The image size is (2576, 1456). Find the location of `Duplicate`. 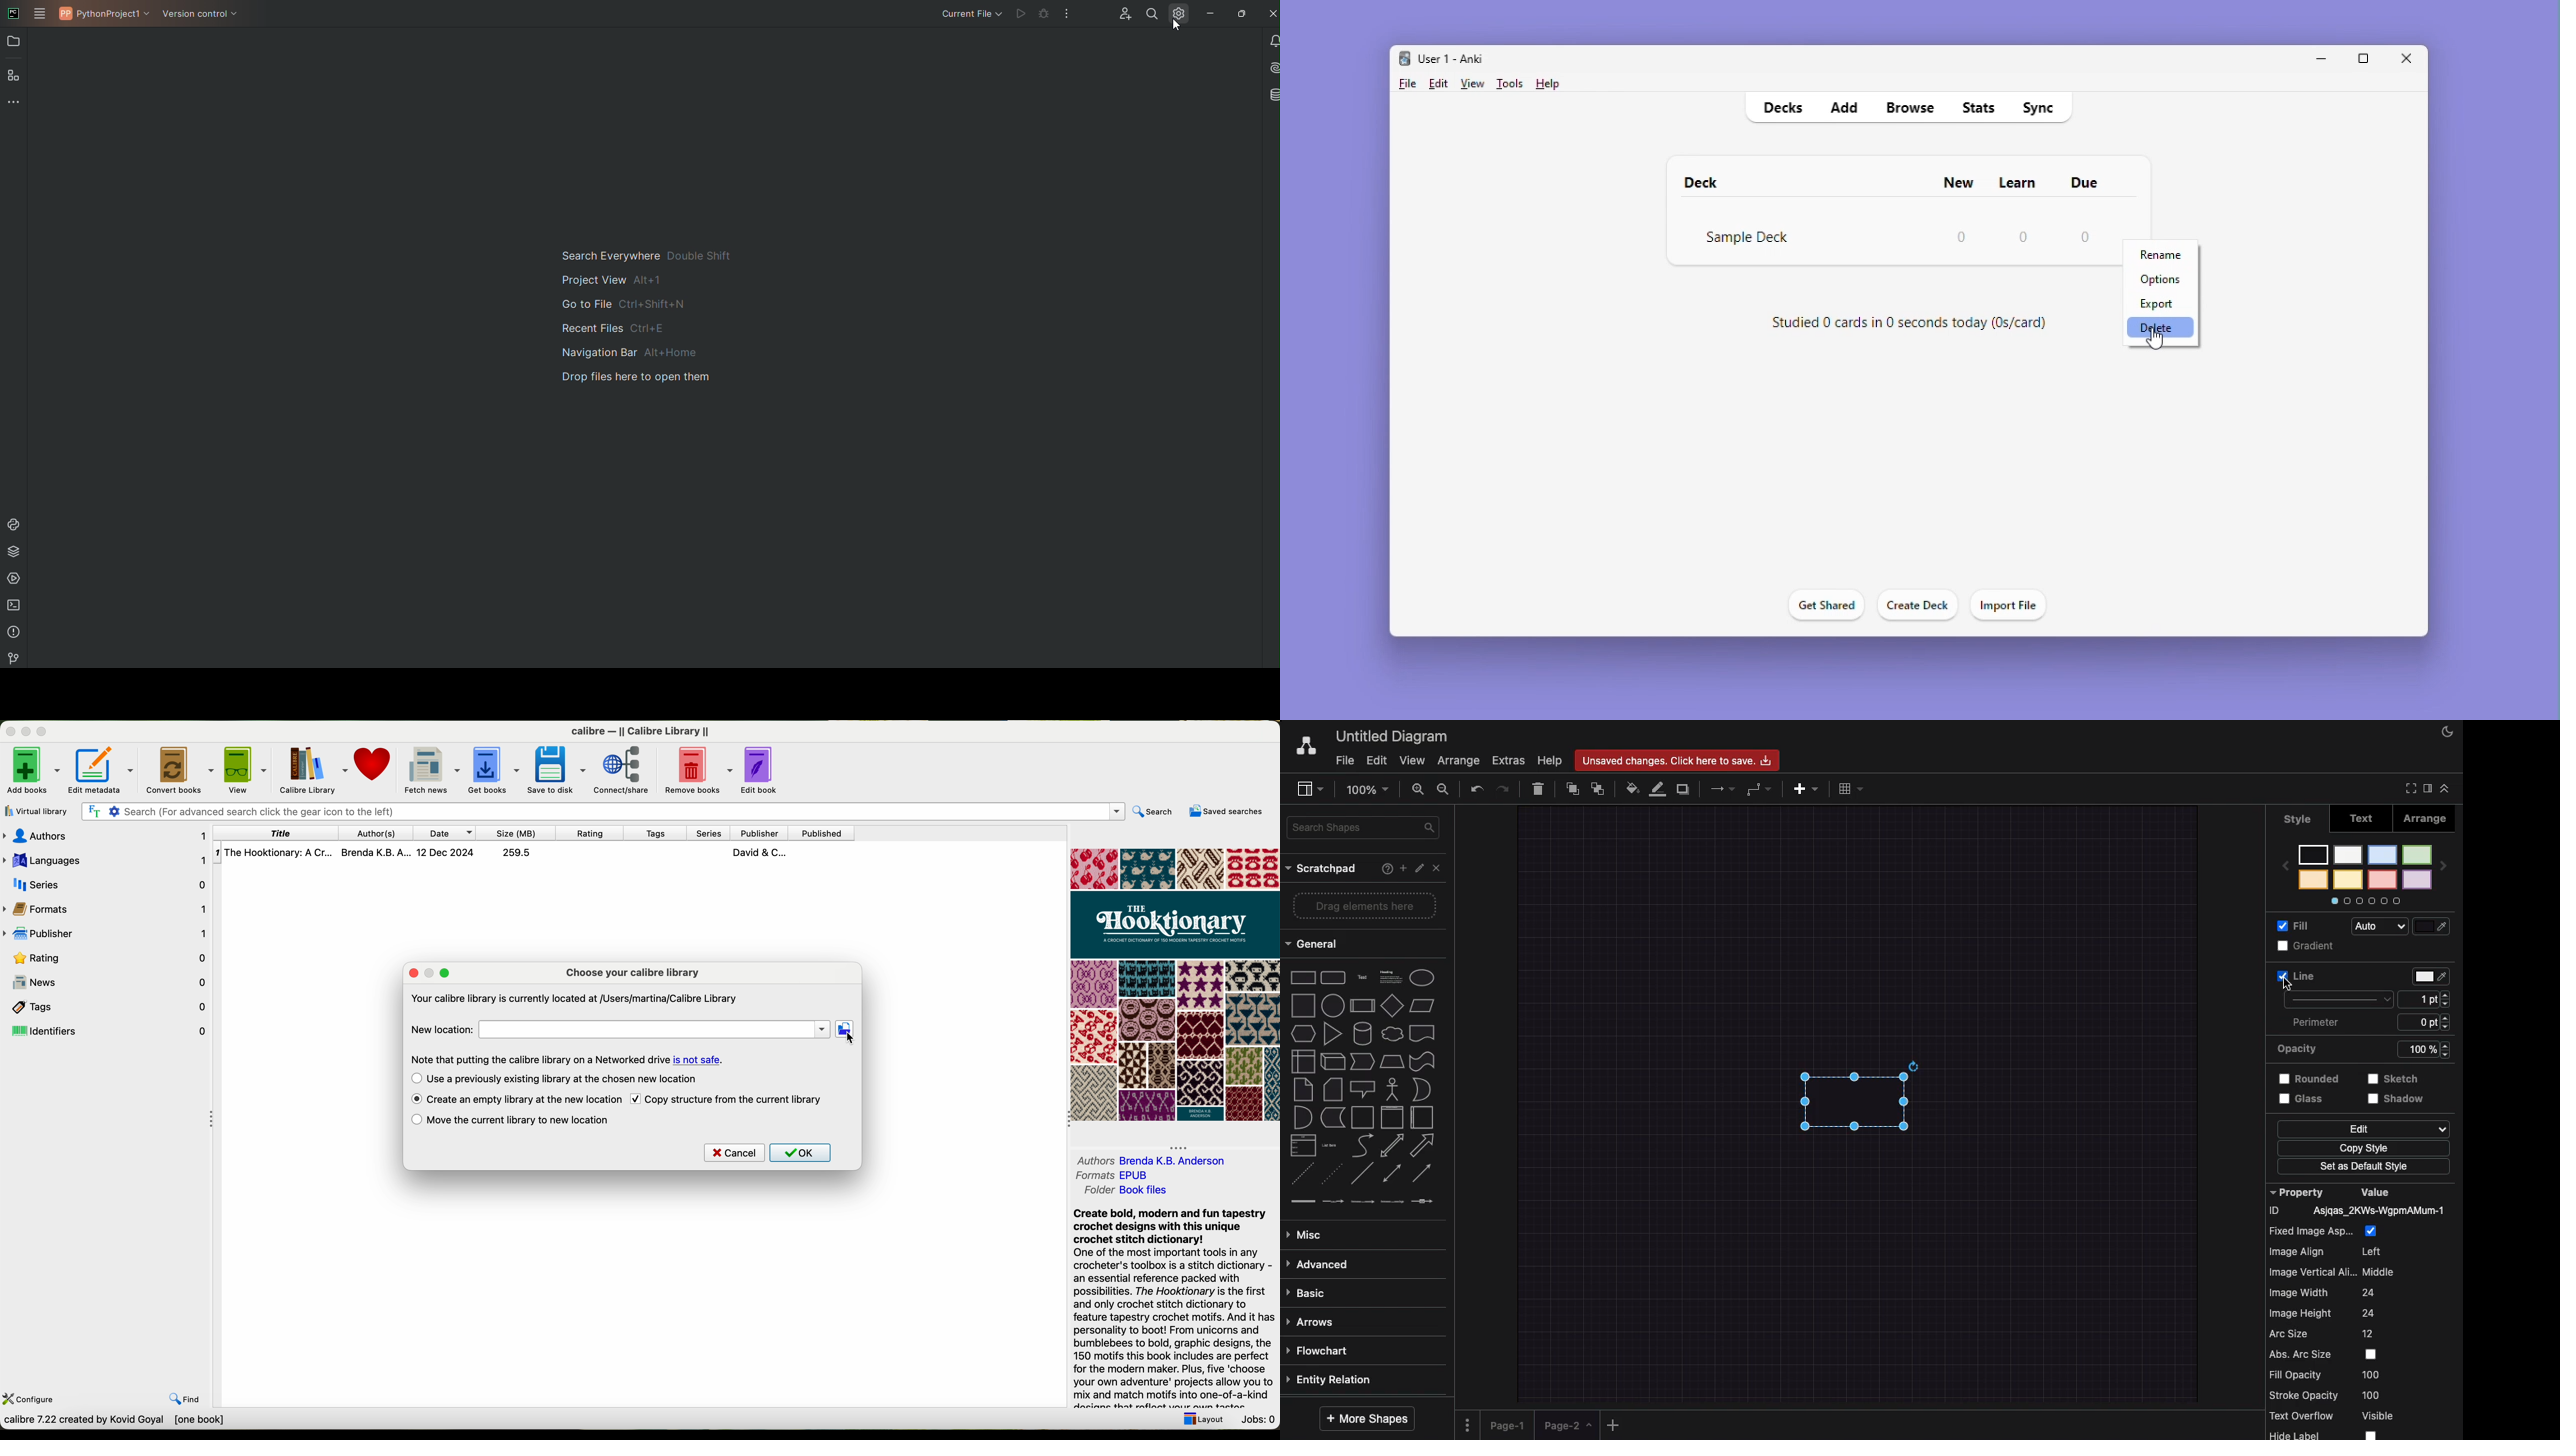

Duplicate is located at coordinates (1685, 787).